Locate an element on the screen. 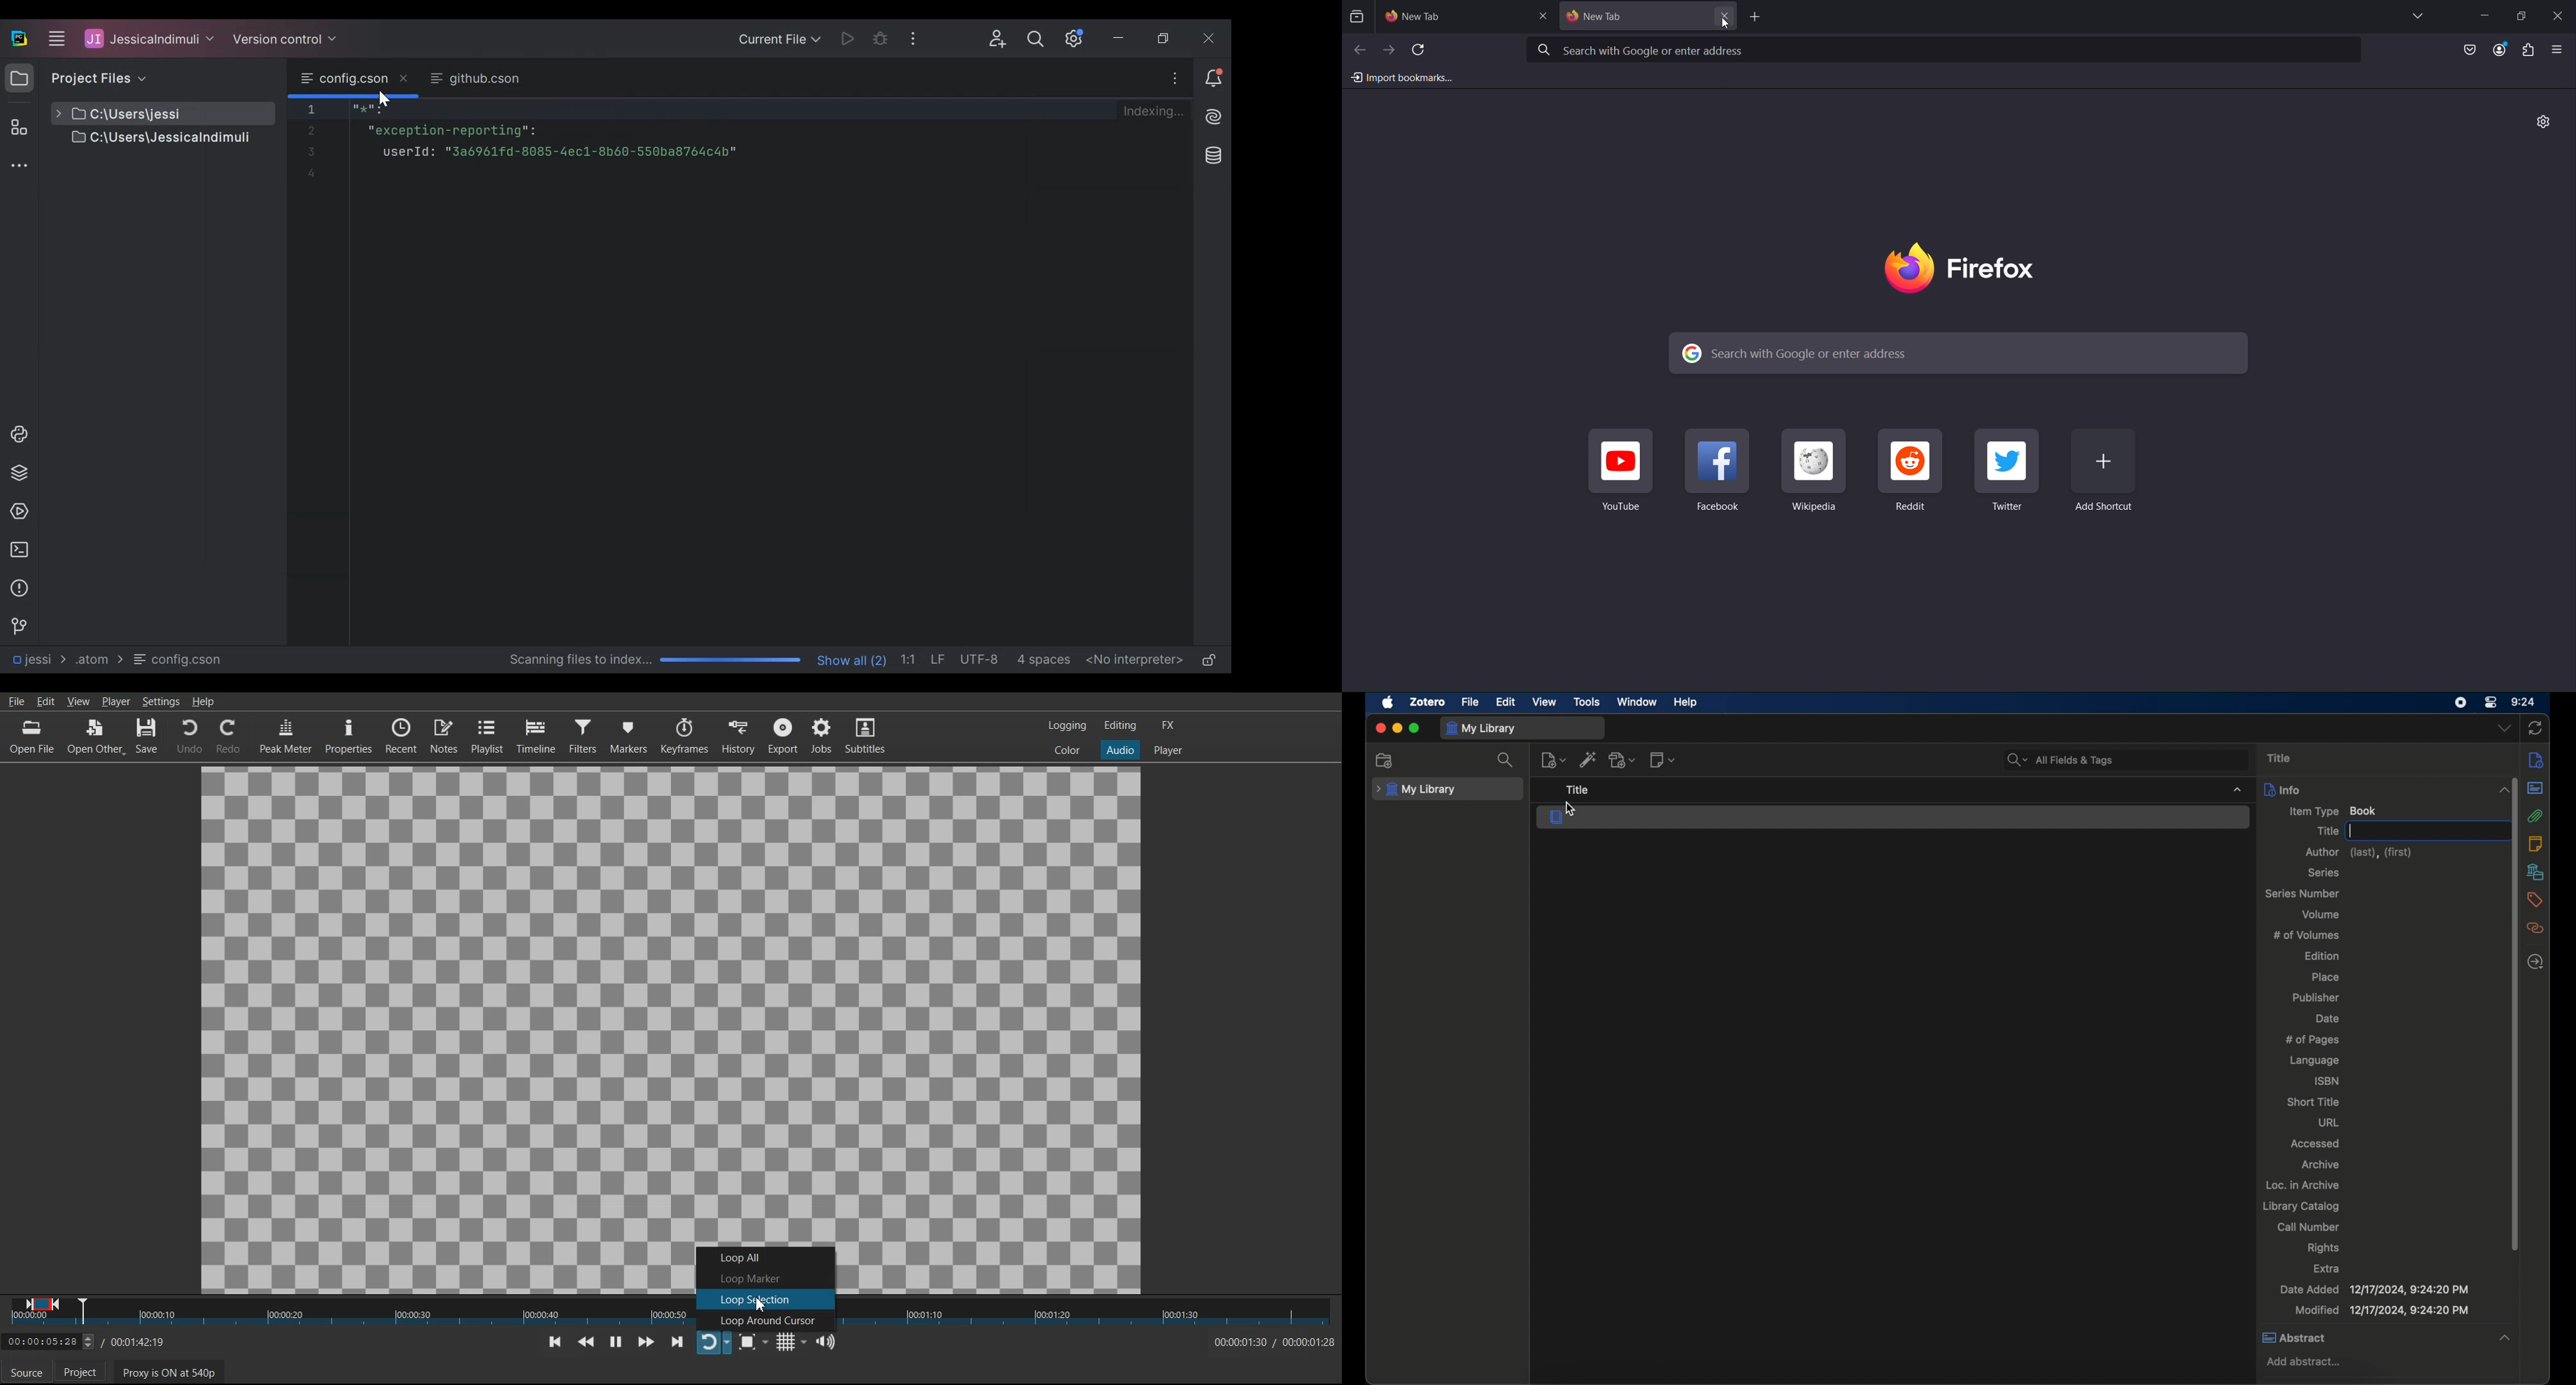 The image size is (2576, 1400). book is located at coordinates (1557, 817).